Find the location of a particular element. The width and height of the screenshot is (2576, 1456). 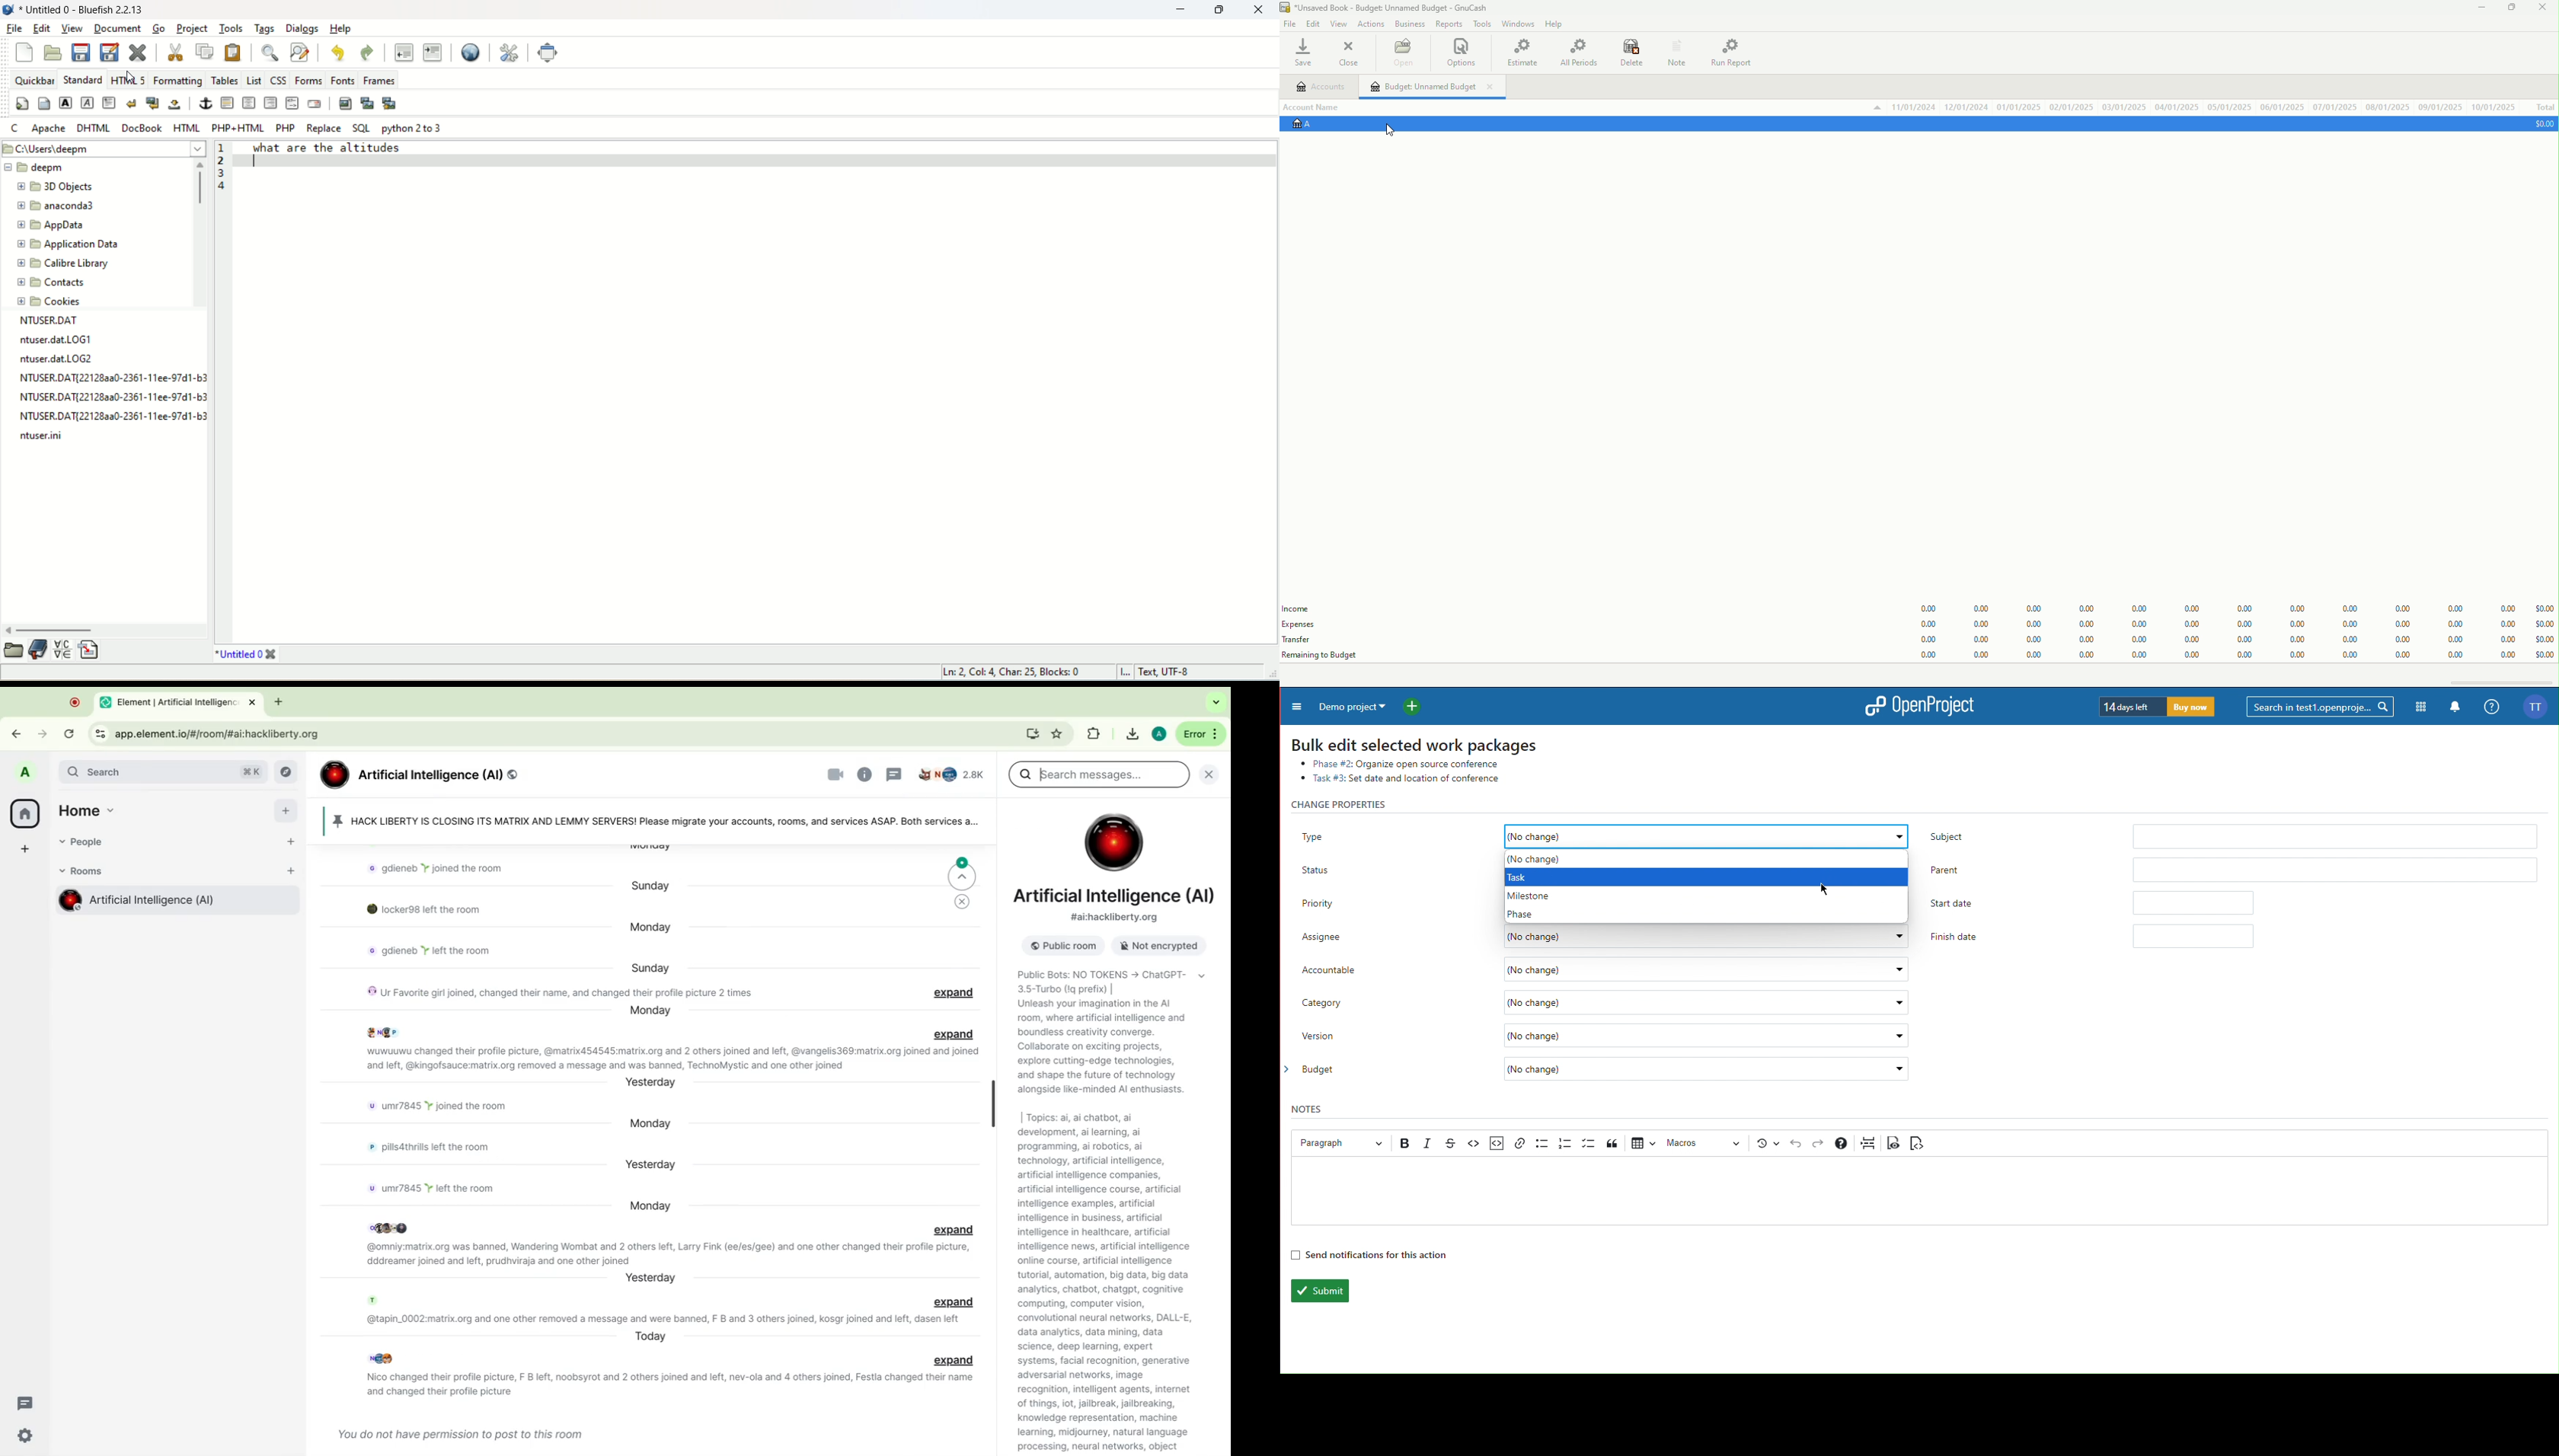

add is located at coordinates (286, 814).